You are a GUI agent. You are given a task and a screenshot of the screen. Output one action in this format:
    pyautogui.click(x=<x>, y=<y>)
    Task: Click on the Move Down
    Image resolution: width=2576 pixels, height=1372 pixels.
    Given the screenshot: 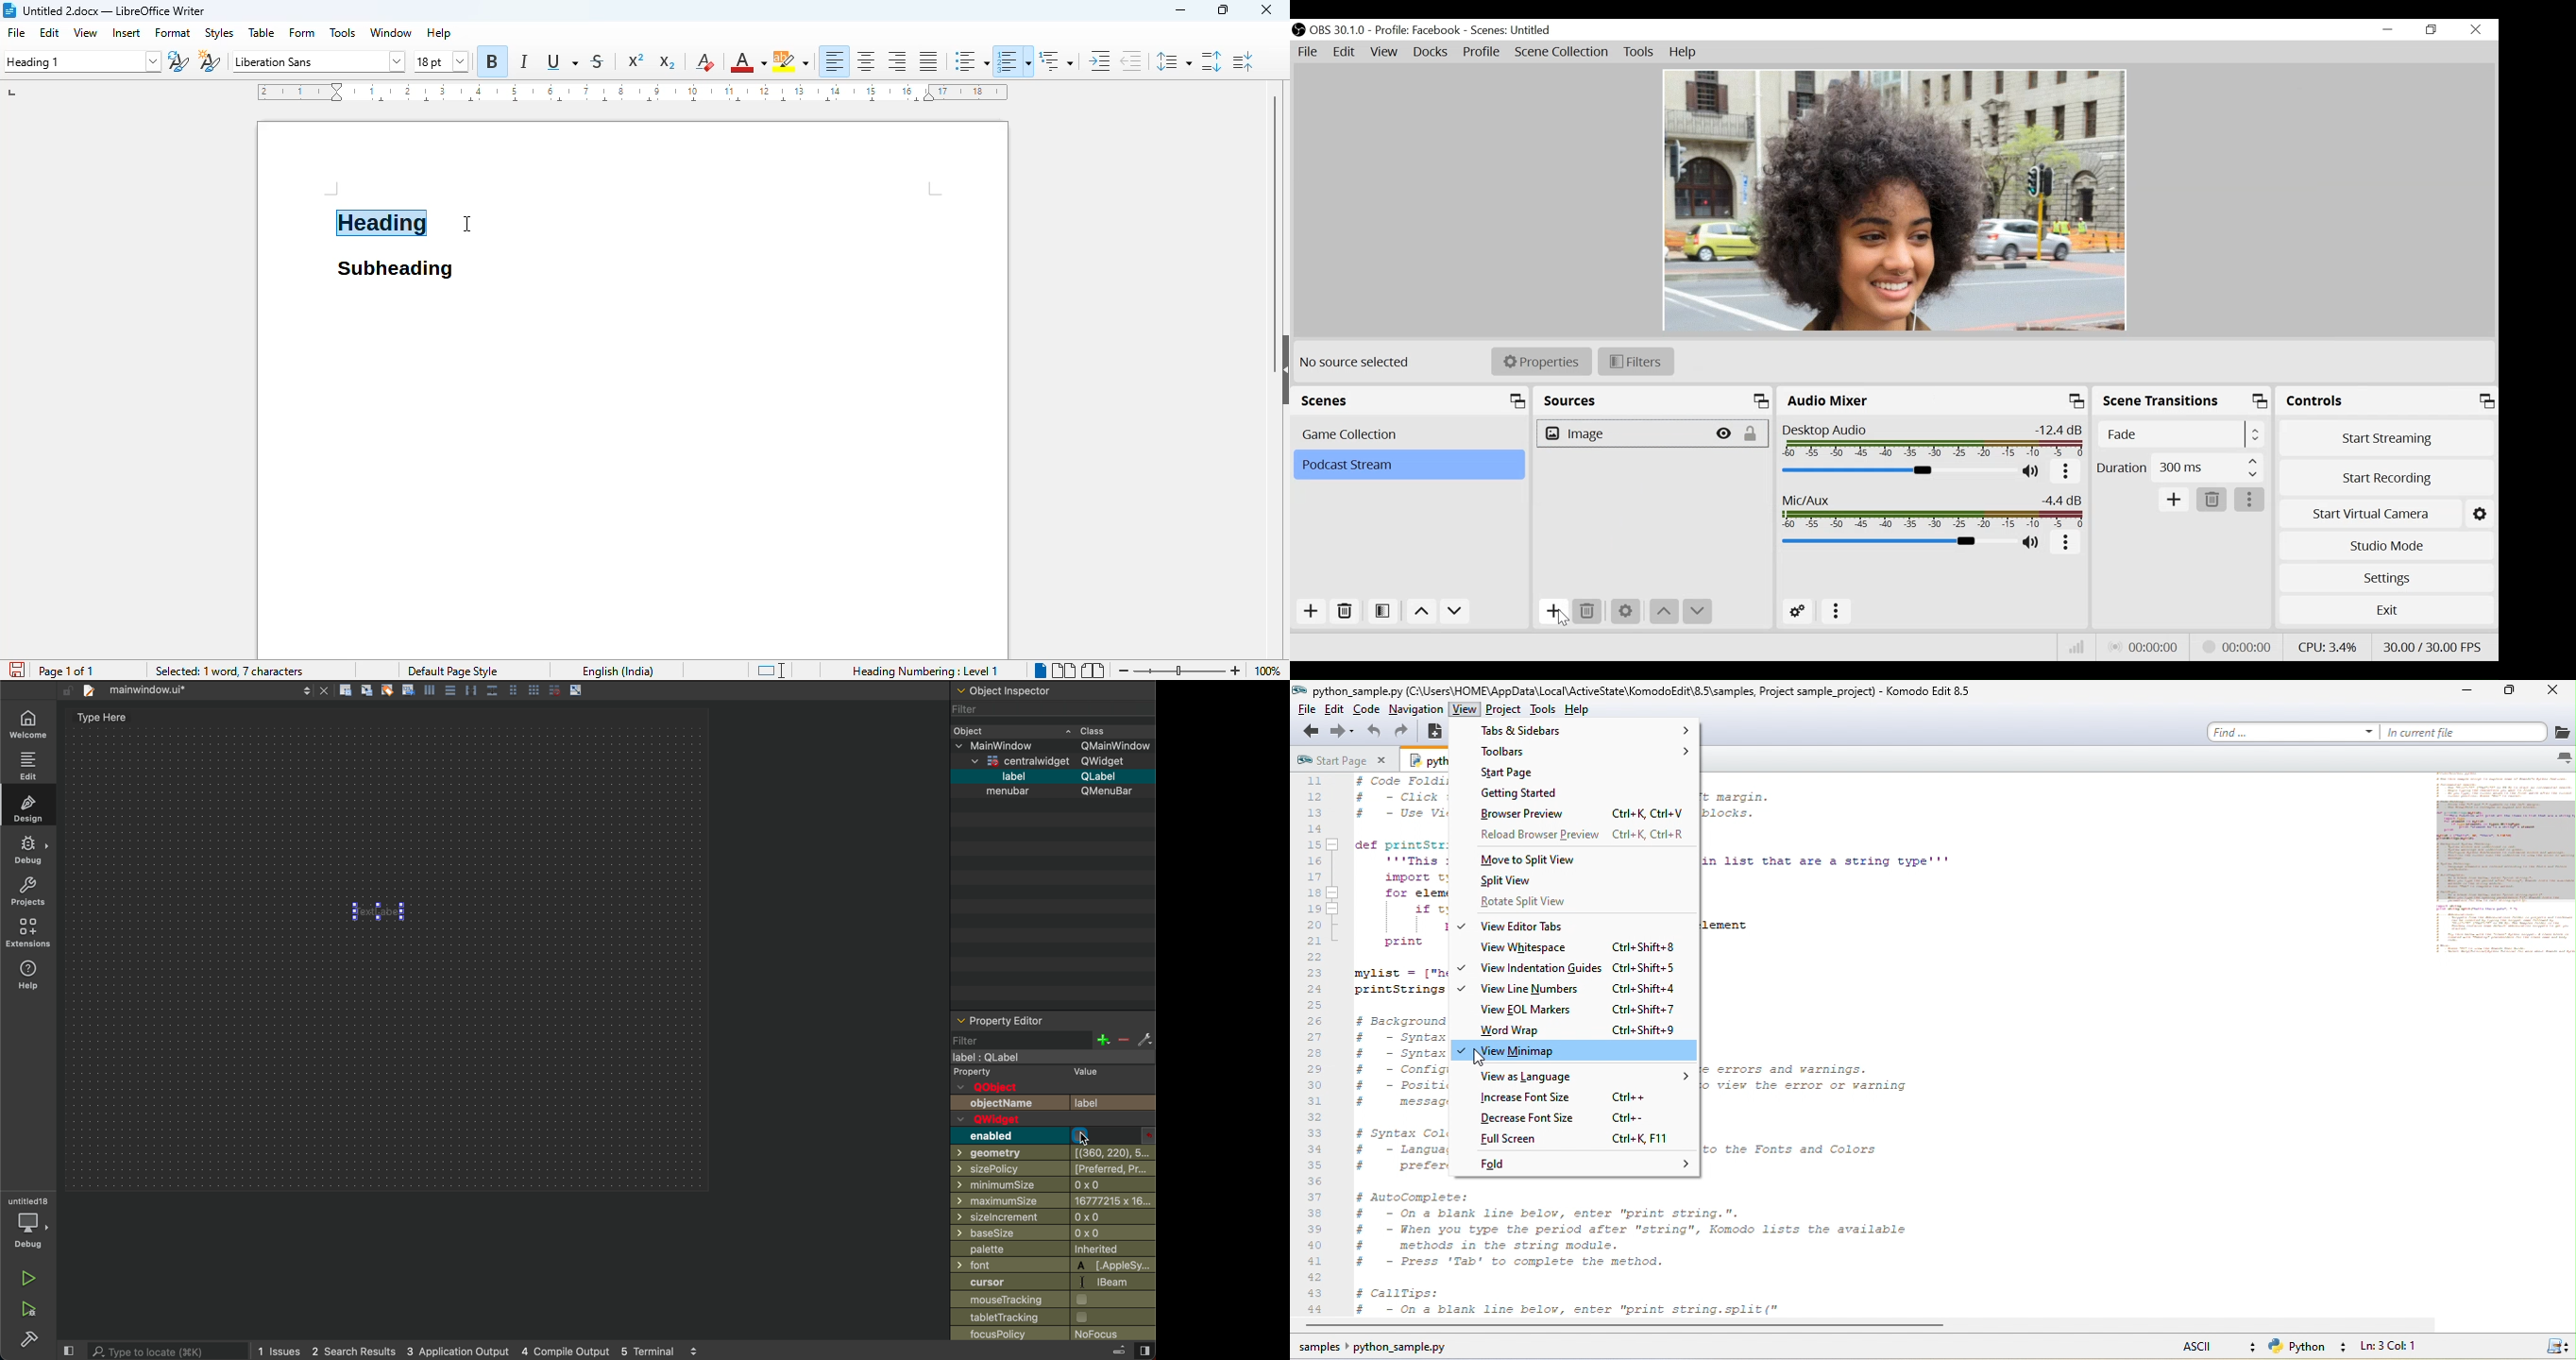 What is the action you would take?
    pyautogui.click(x=1455, y=613)
    